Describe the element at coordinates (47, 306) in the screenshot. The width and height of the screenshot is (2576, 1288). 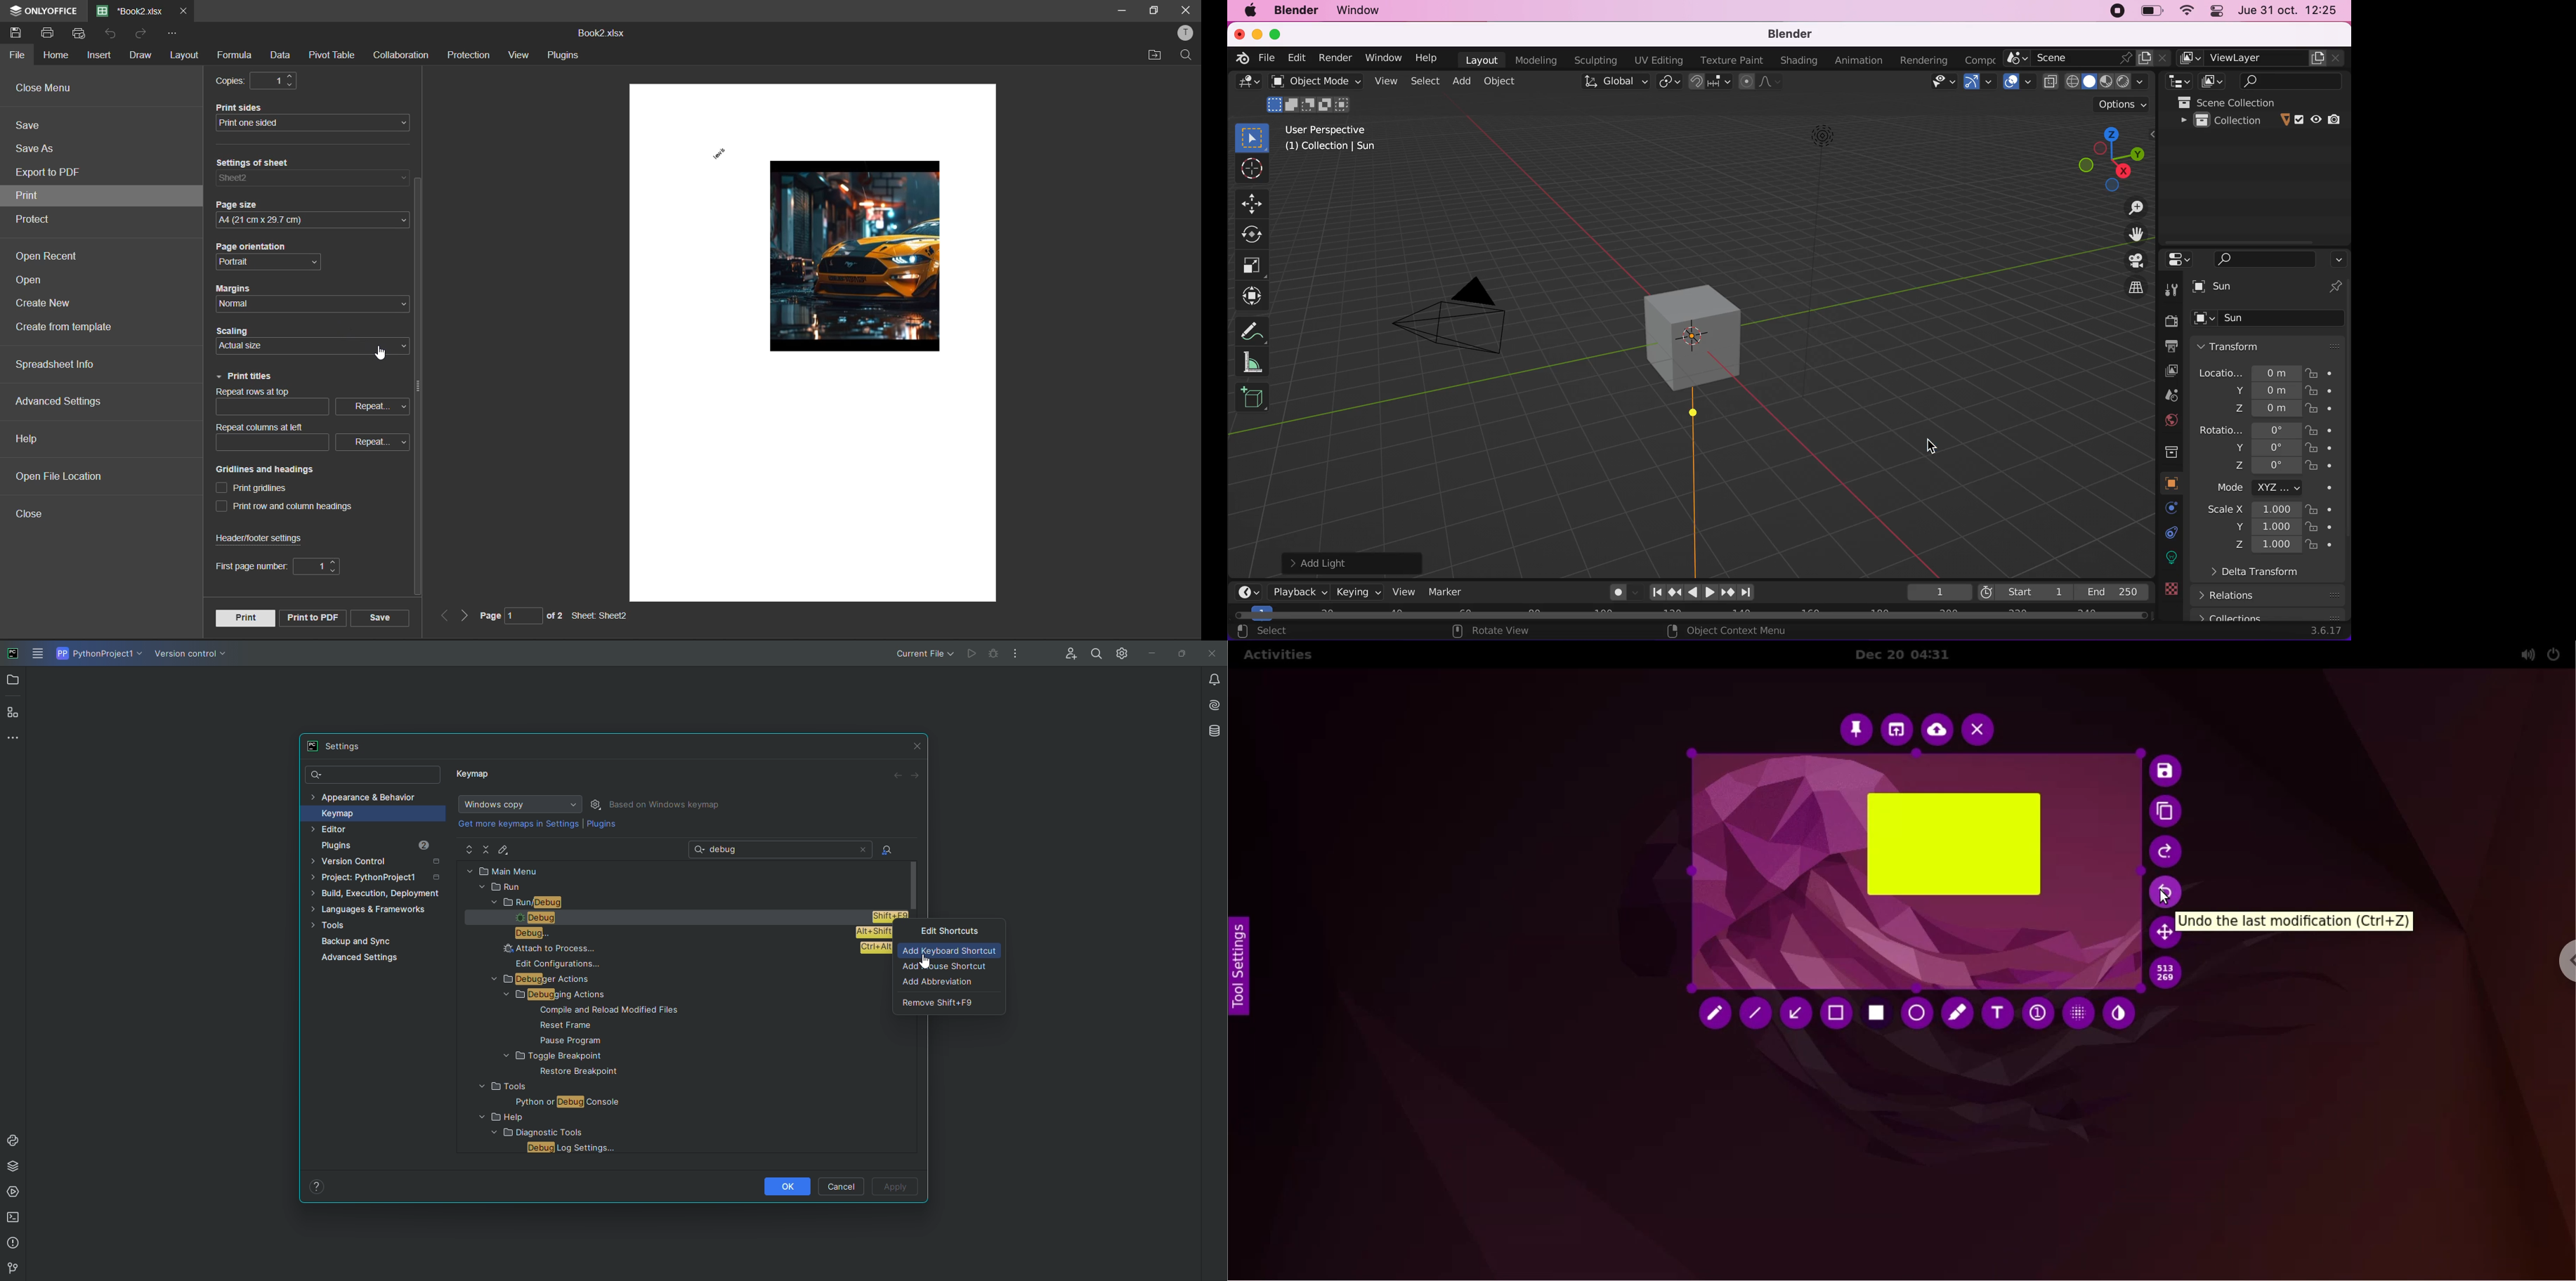
I see `create new` at that location.